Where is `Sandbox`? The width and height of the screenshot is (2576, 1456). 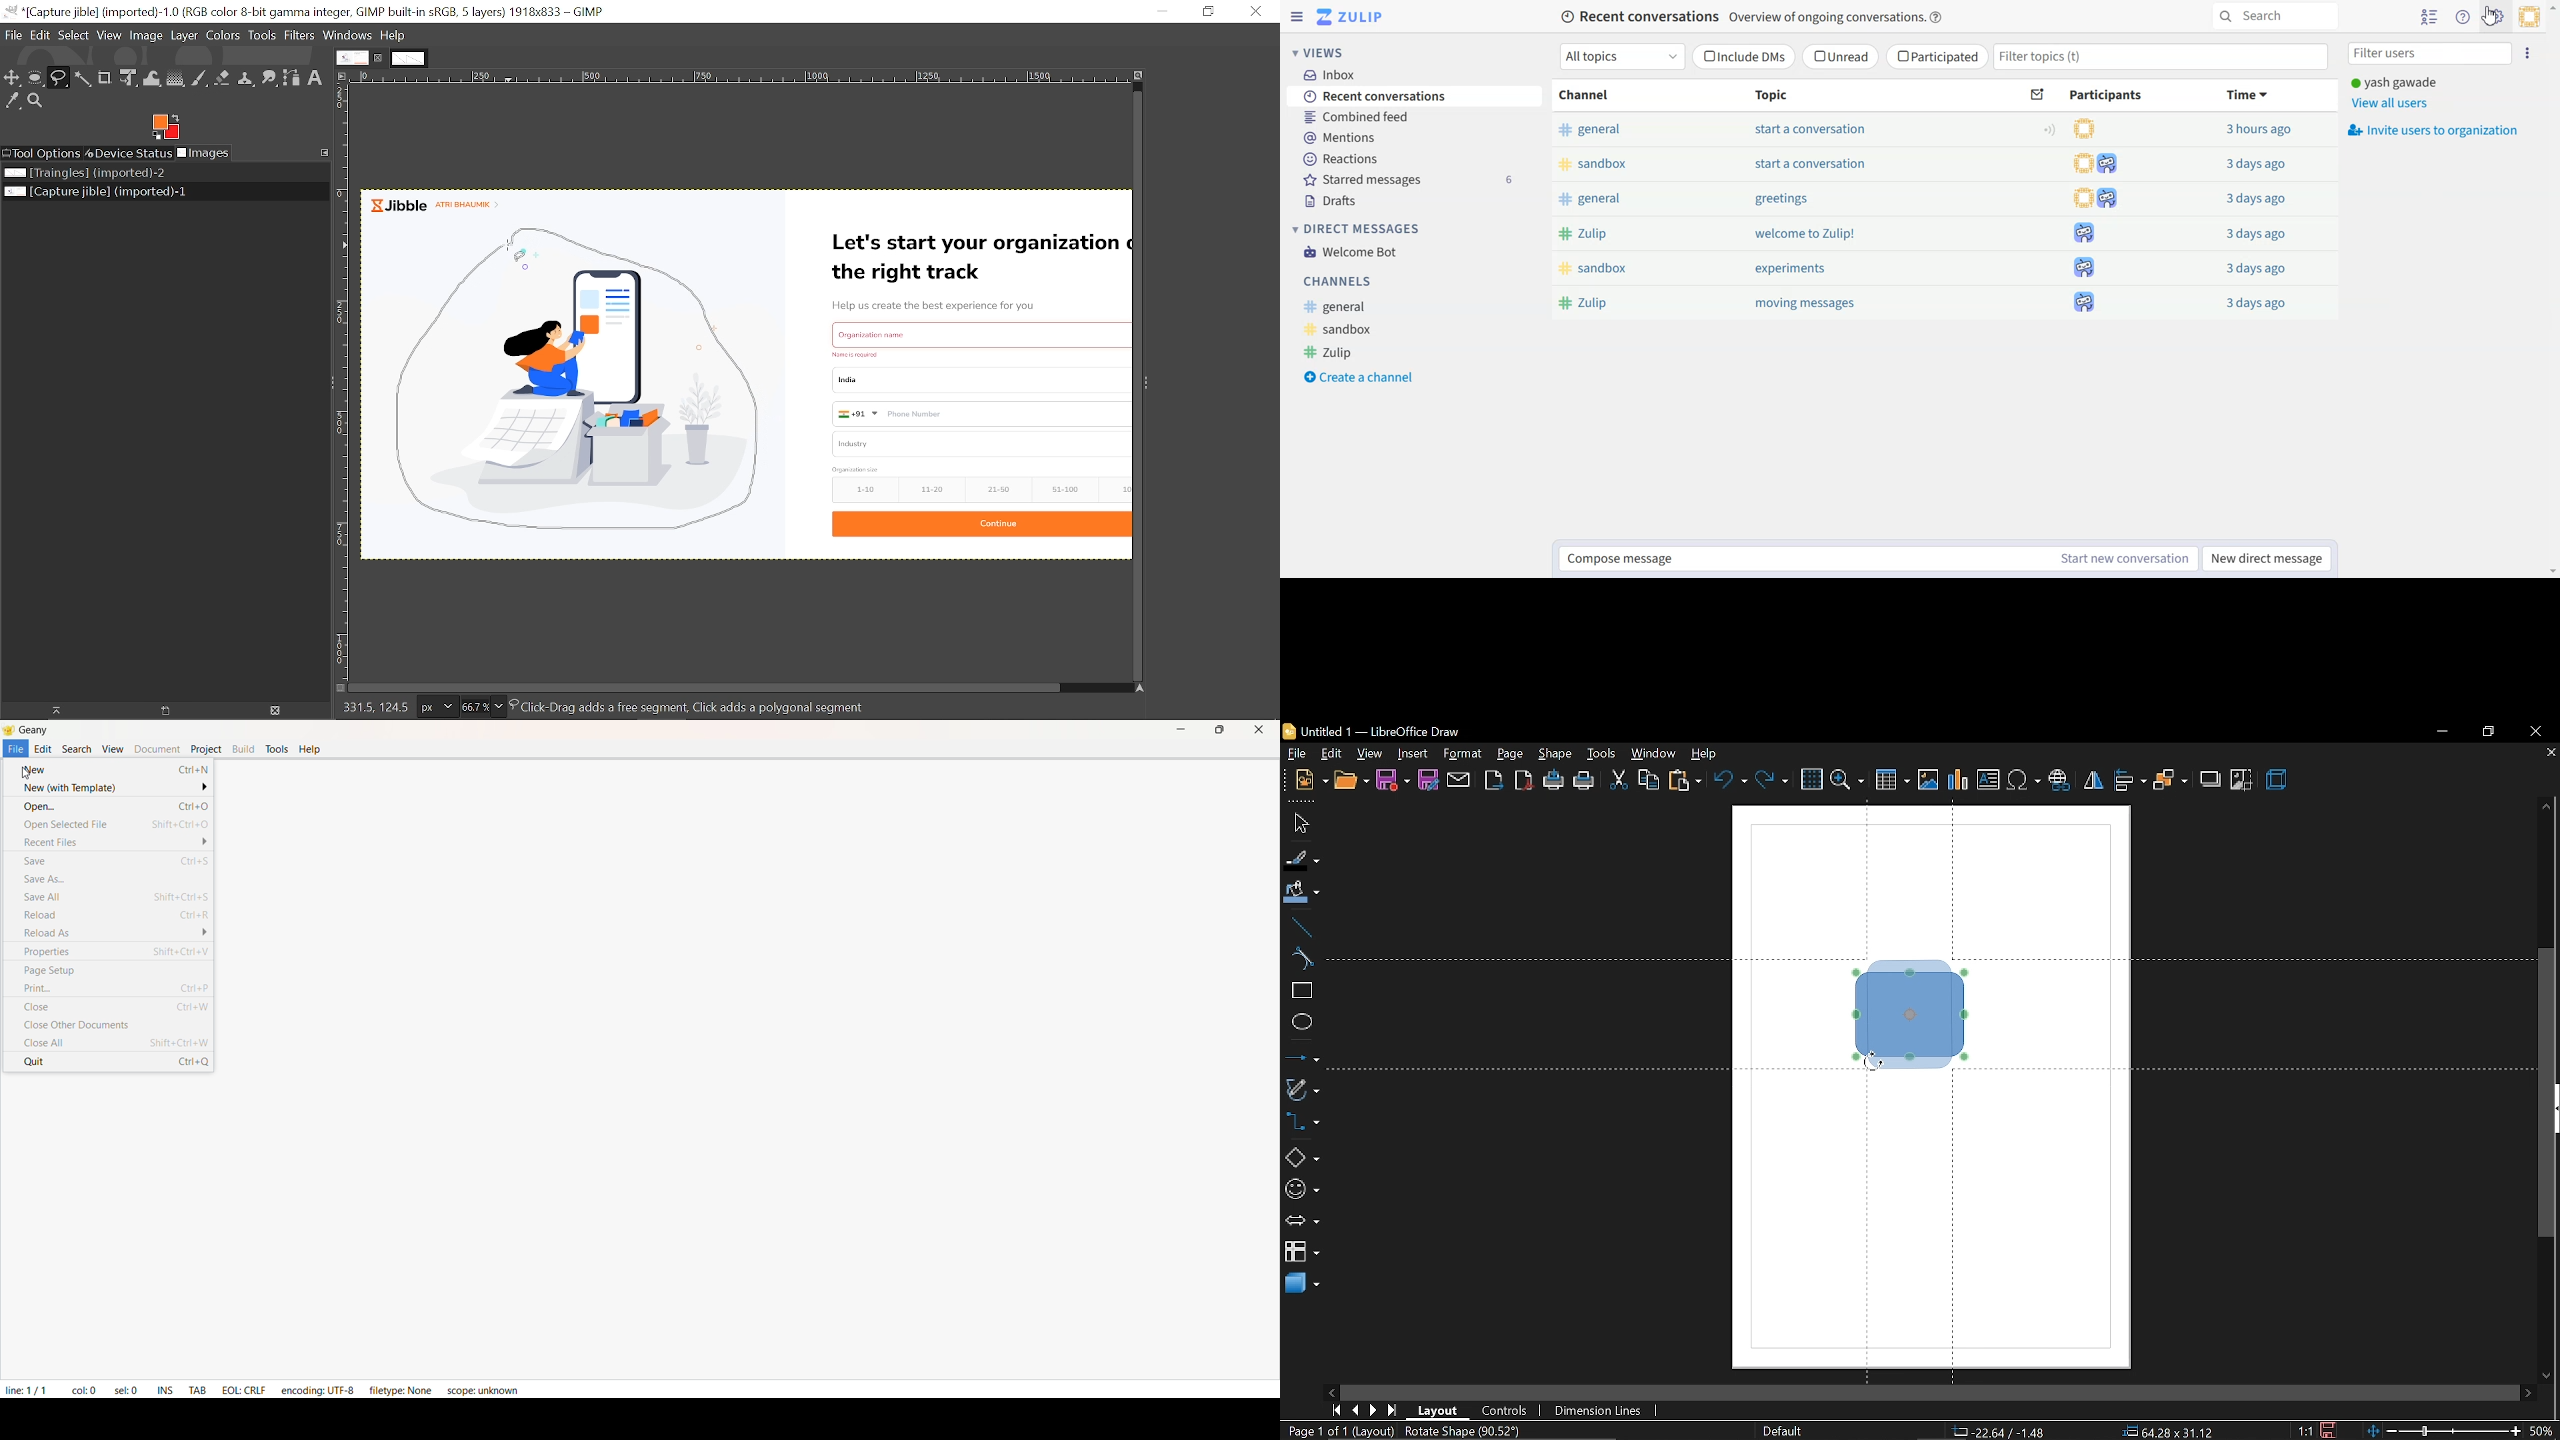
Sandbox is located at coordinates (1339, 330).